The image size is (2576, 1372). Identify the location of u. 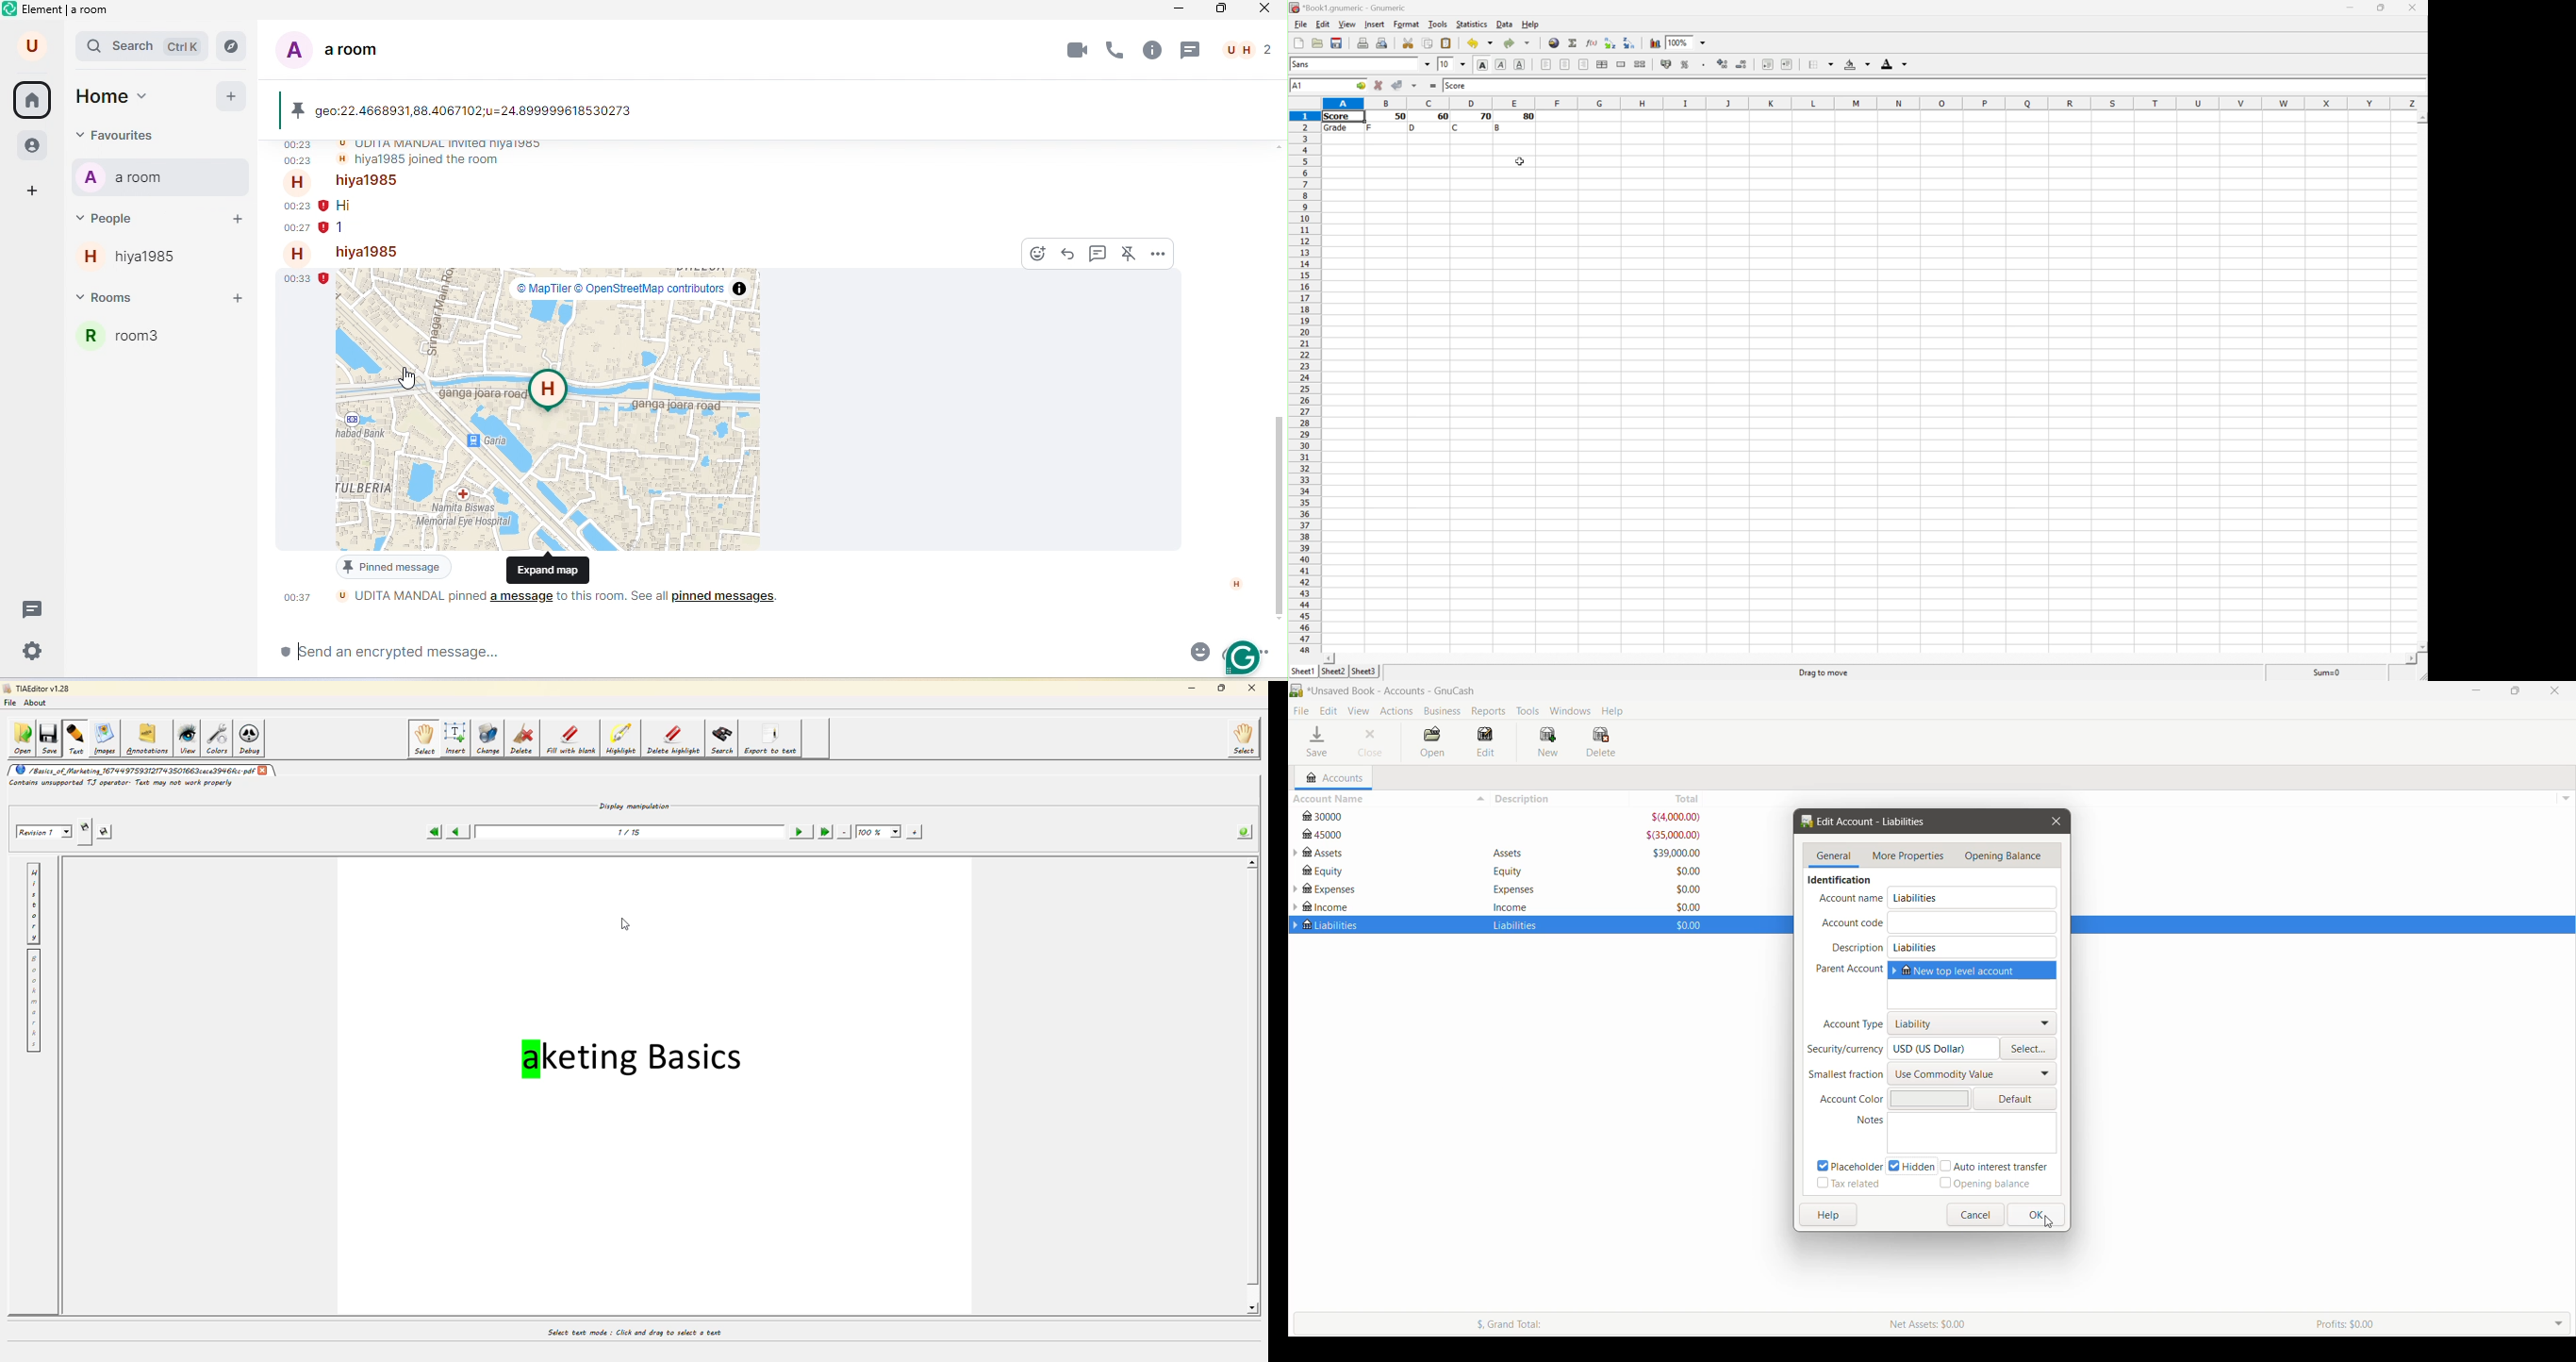
(27, 47).